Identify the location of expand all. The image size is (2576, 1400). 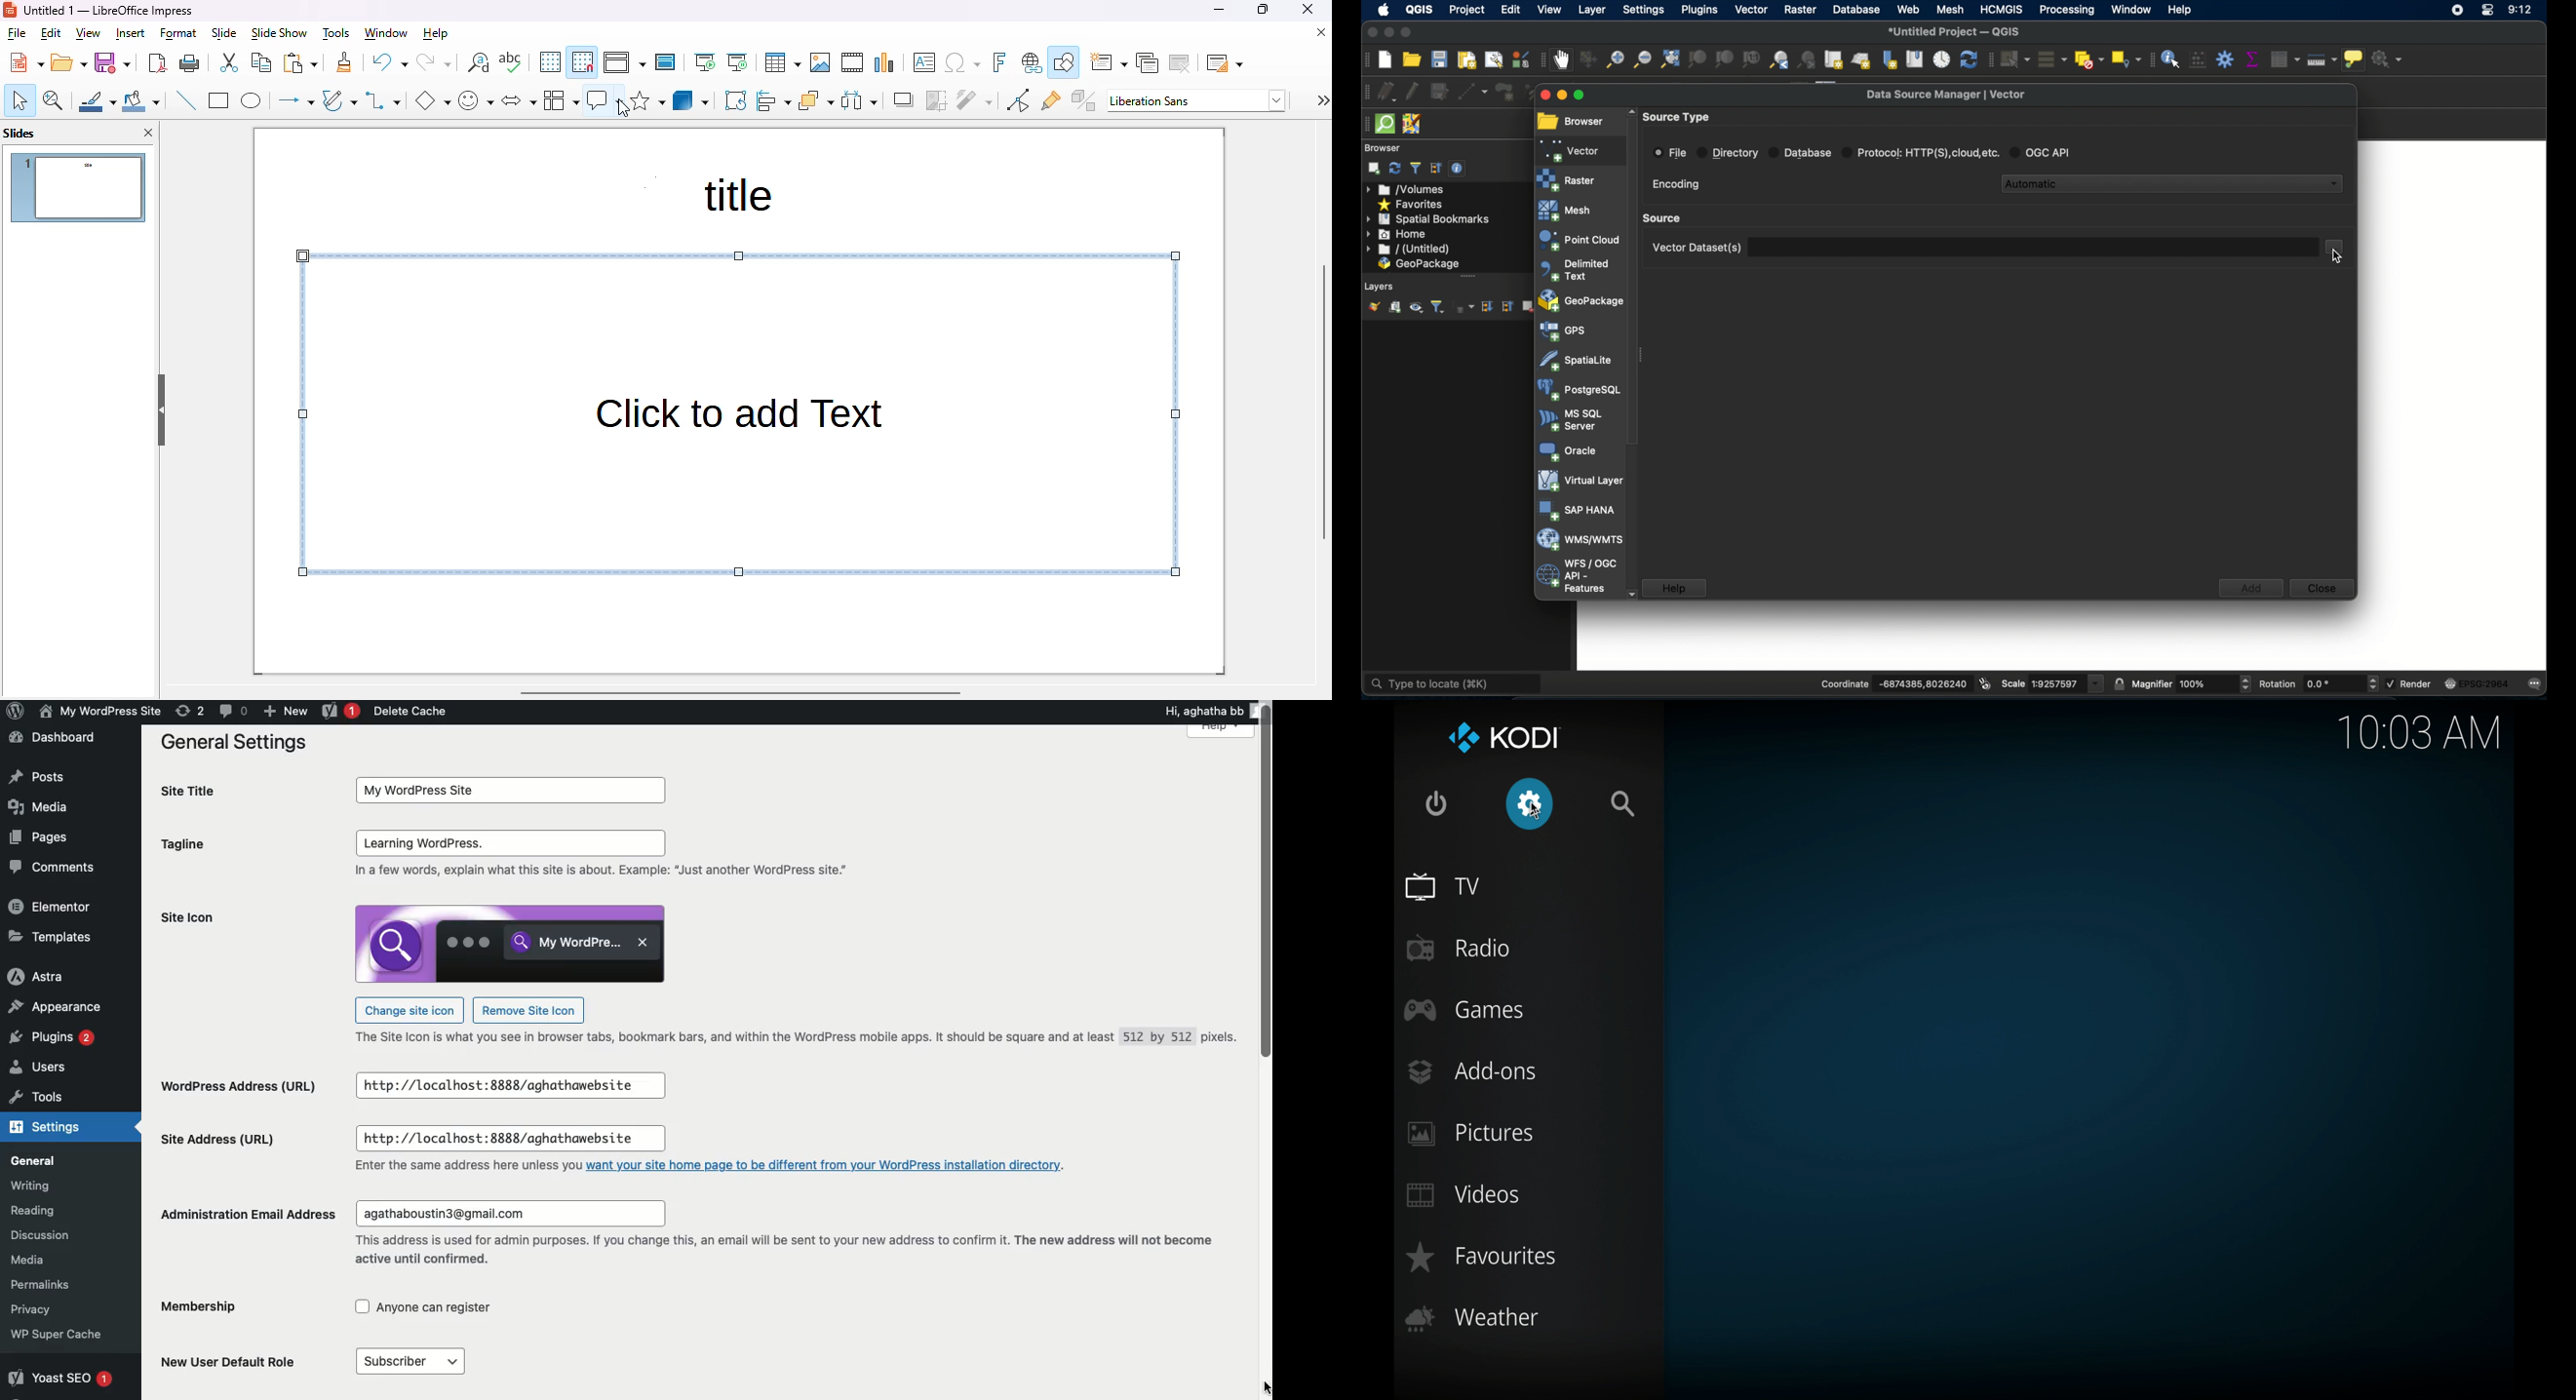
(1486, 307).